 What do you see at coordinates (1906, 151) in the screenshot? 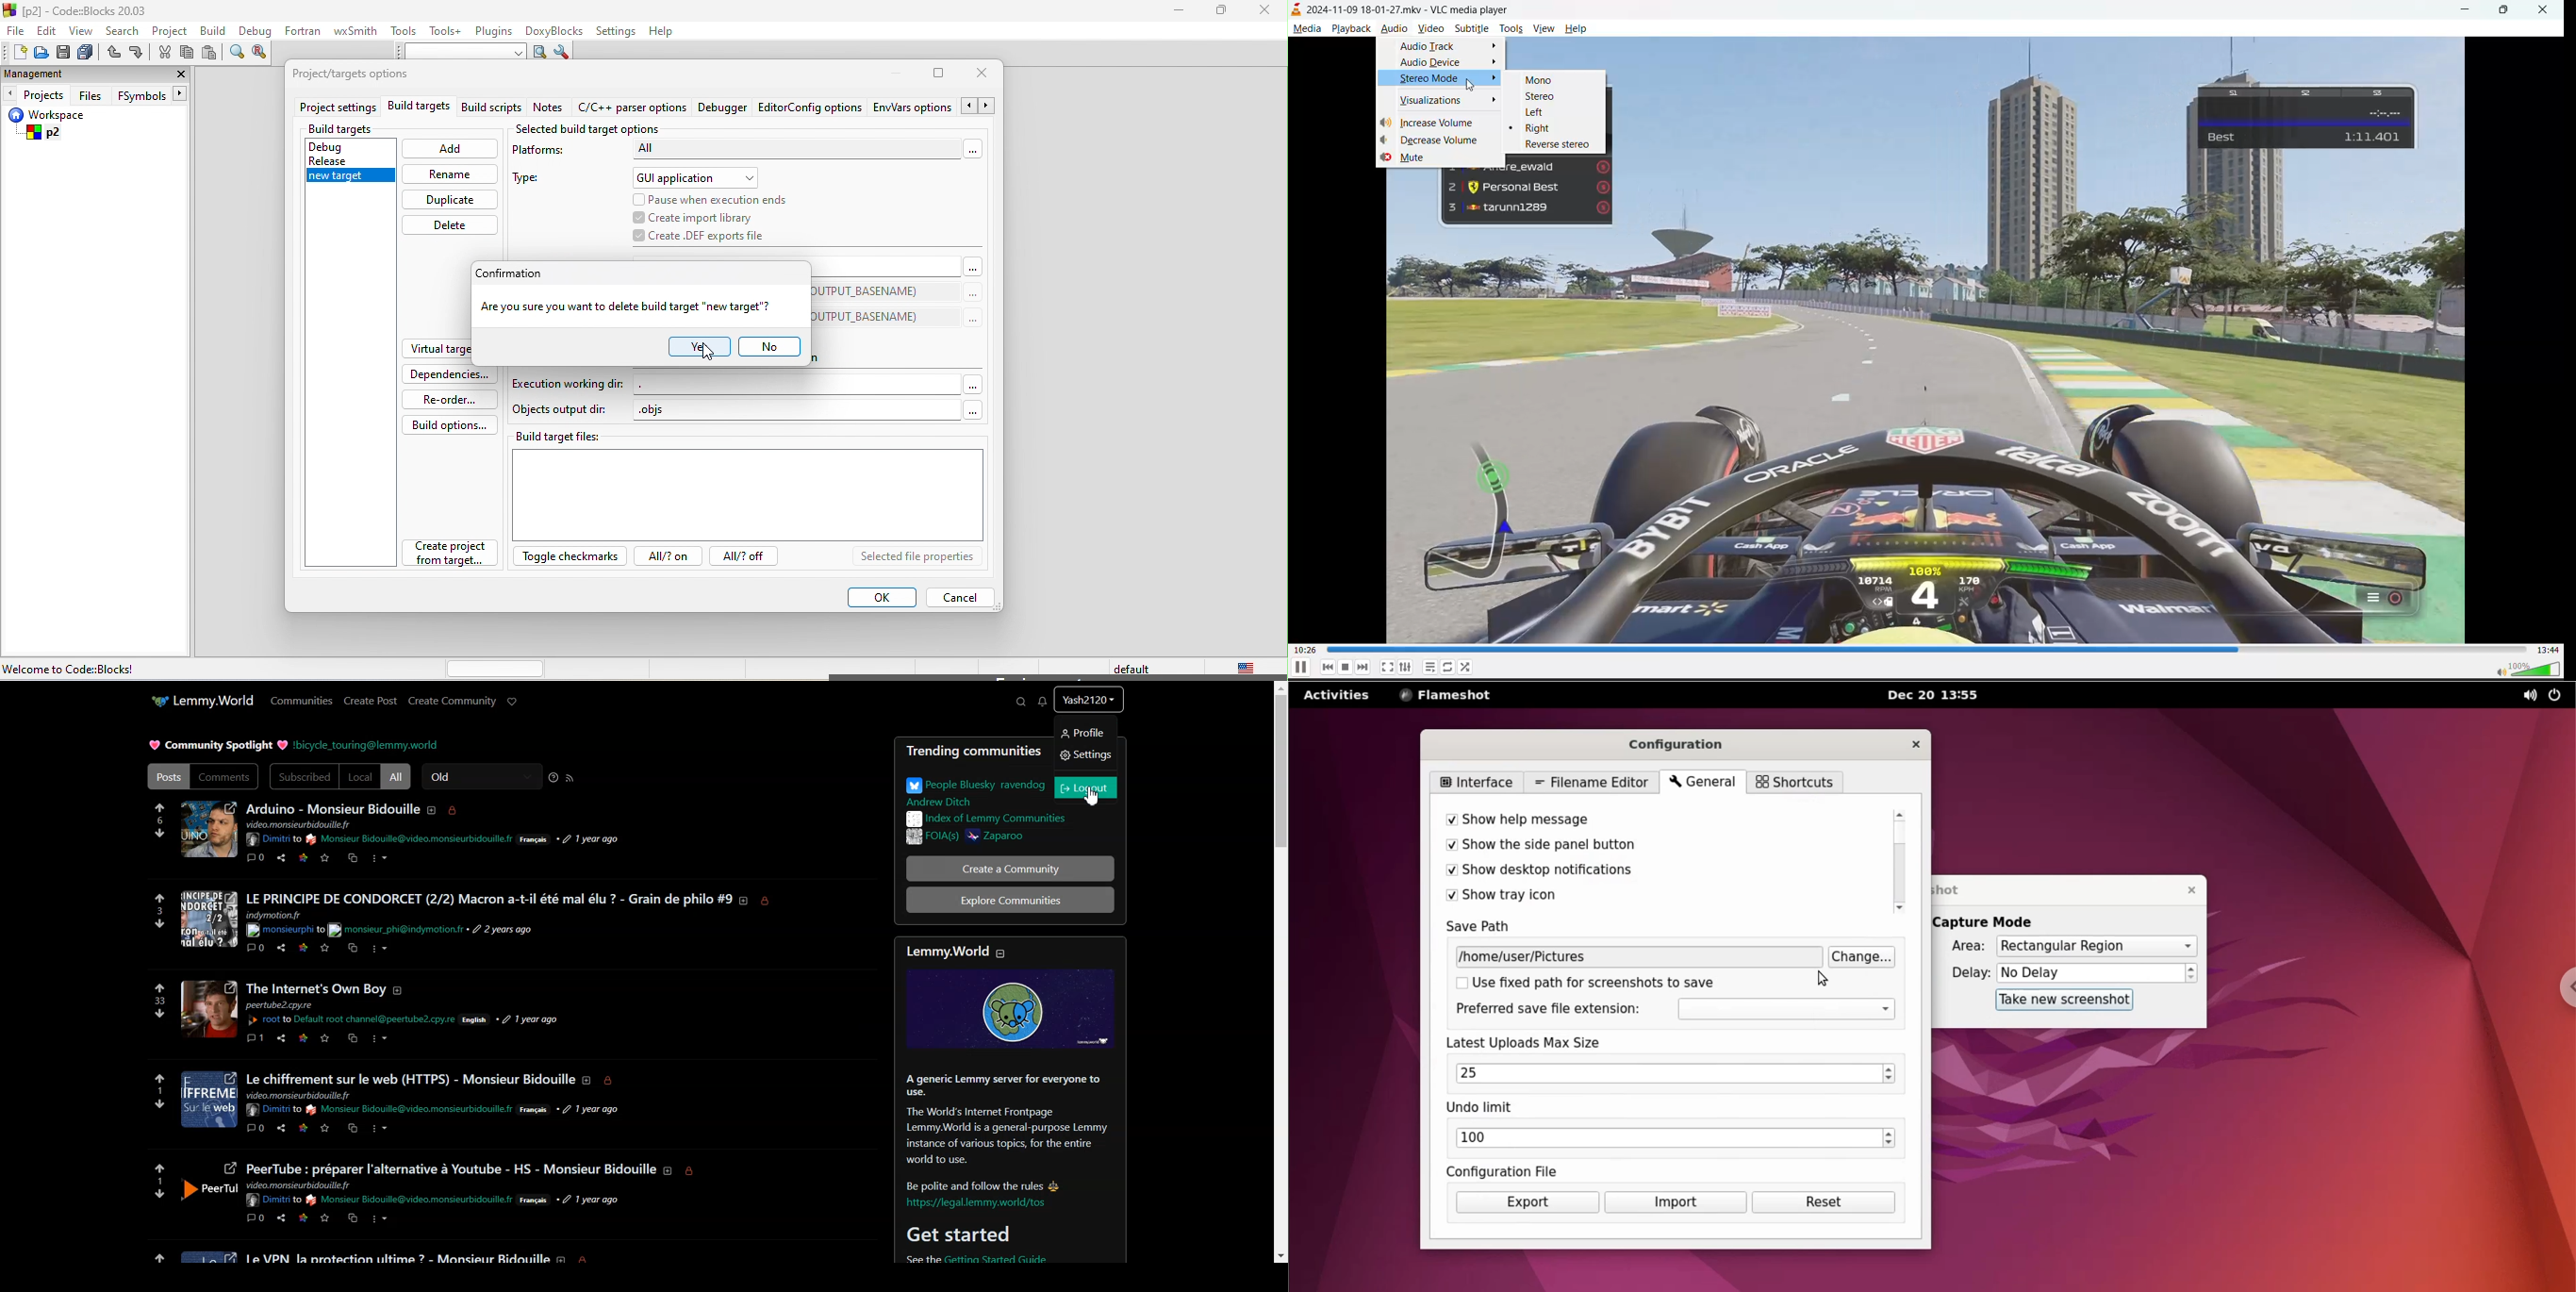
I see `preview` at bounding box center [1906, 151].